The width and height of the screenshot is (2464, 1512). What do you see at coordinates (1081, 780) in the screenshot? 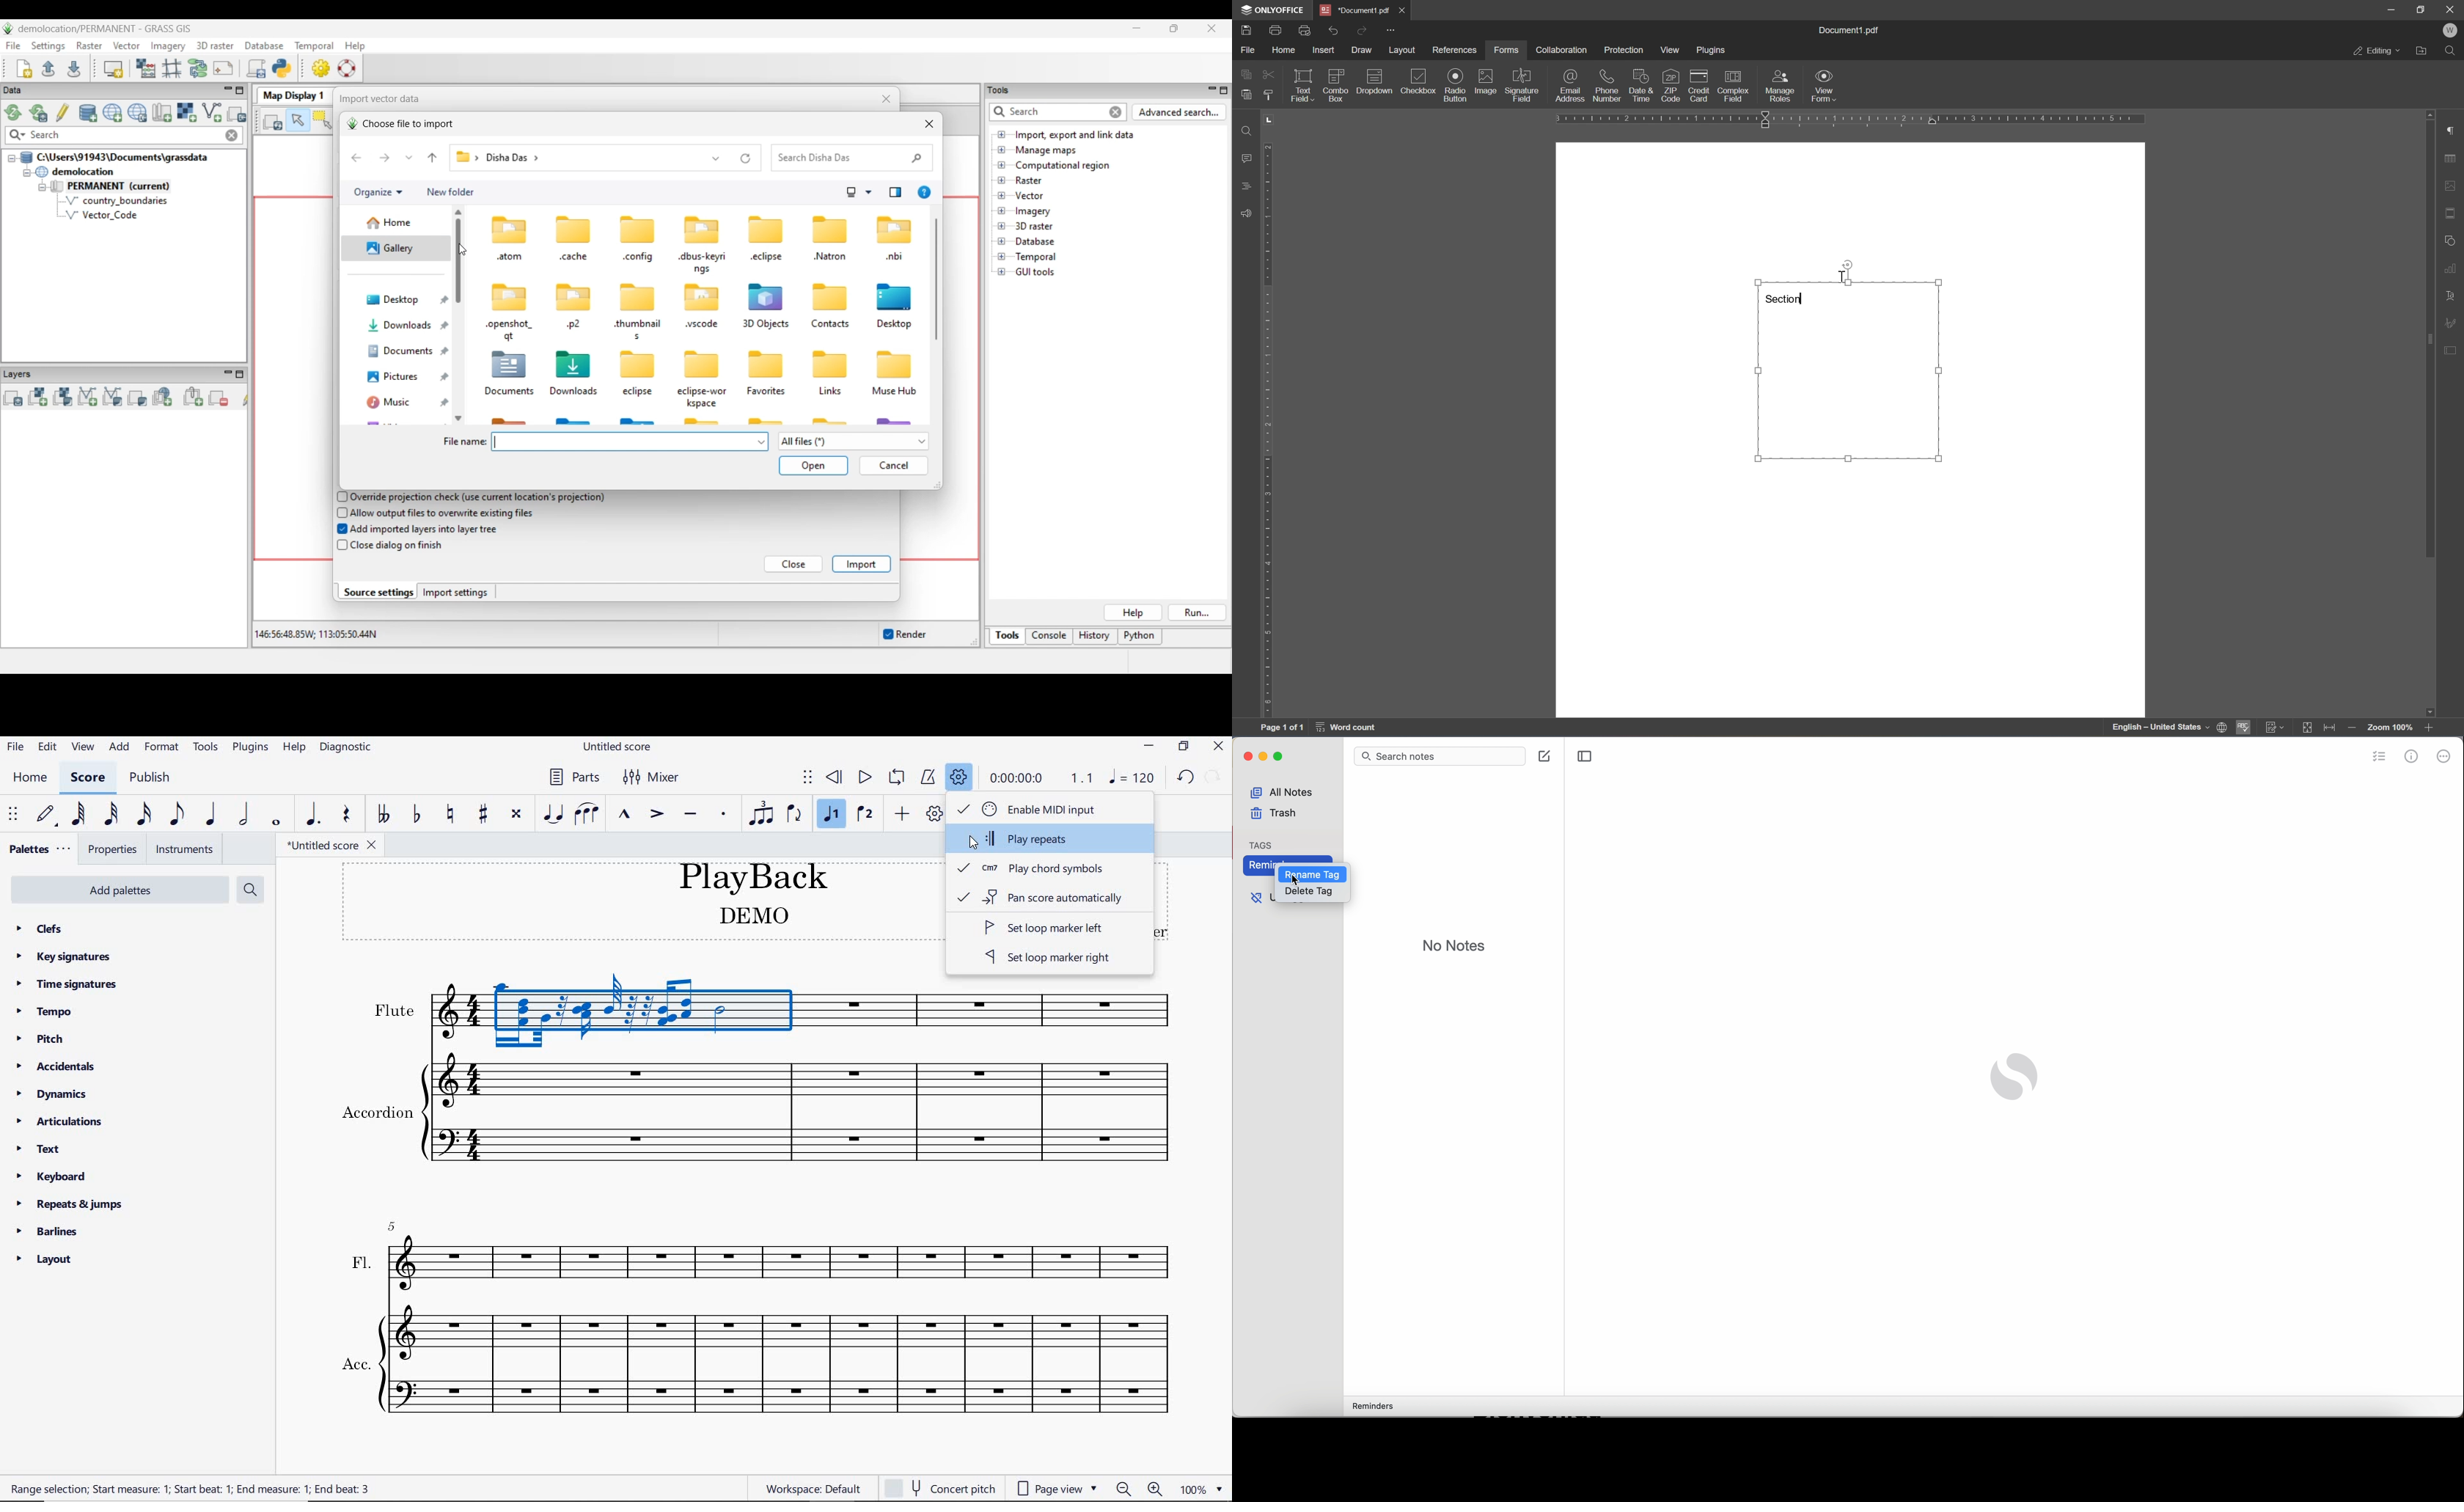
I see `Playback speed` at bounding box center [1081, 780].